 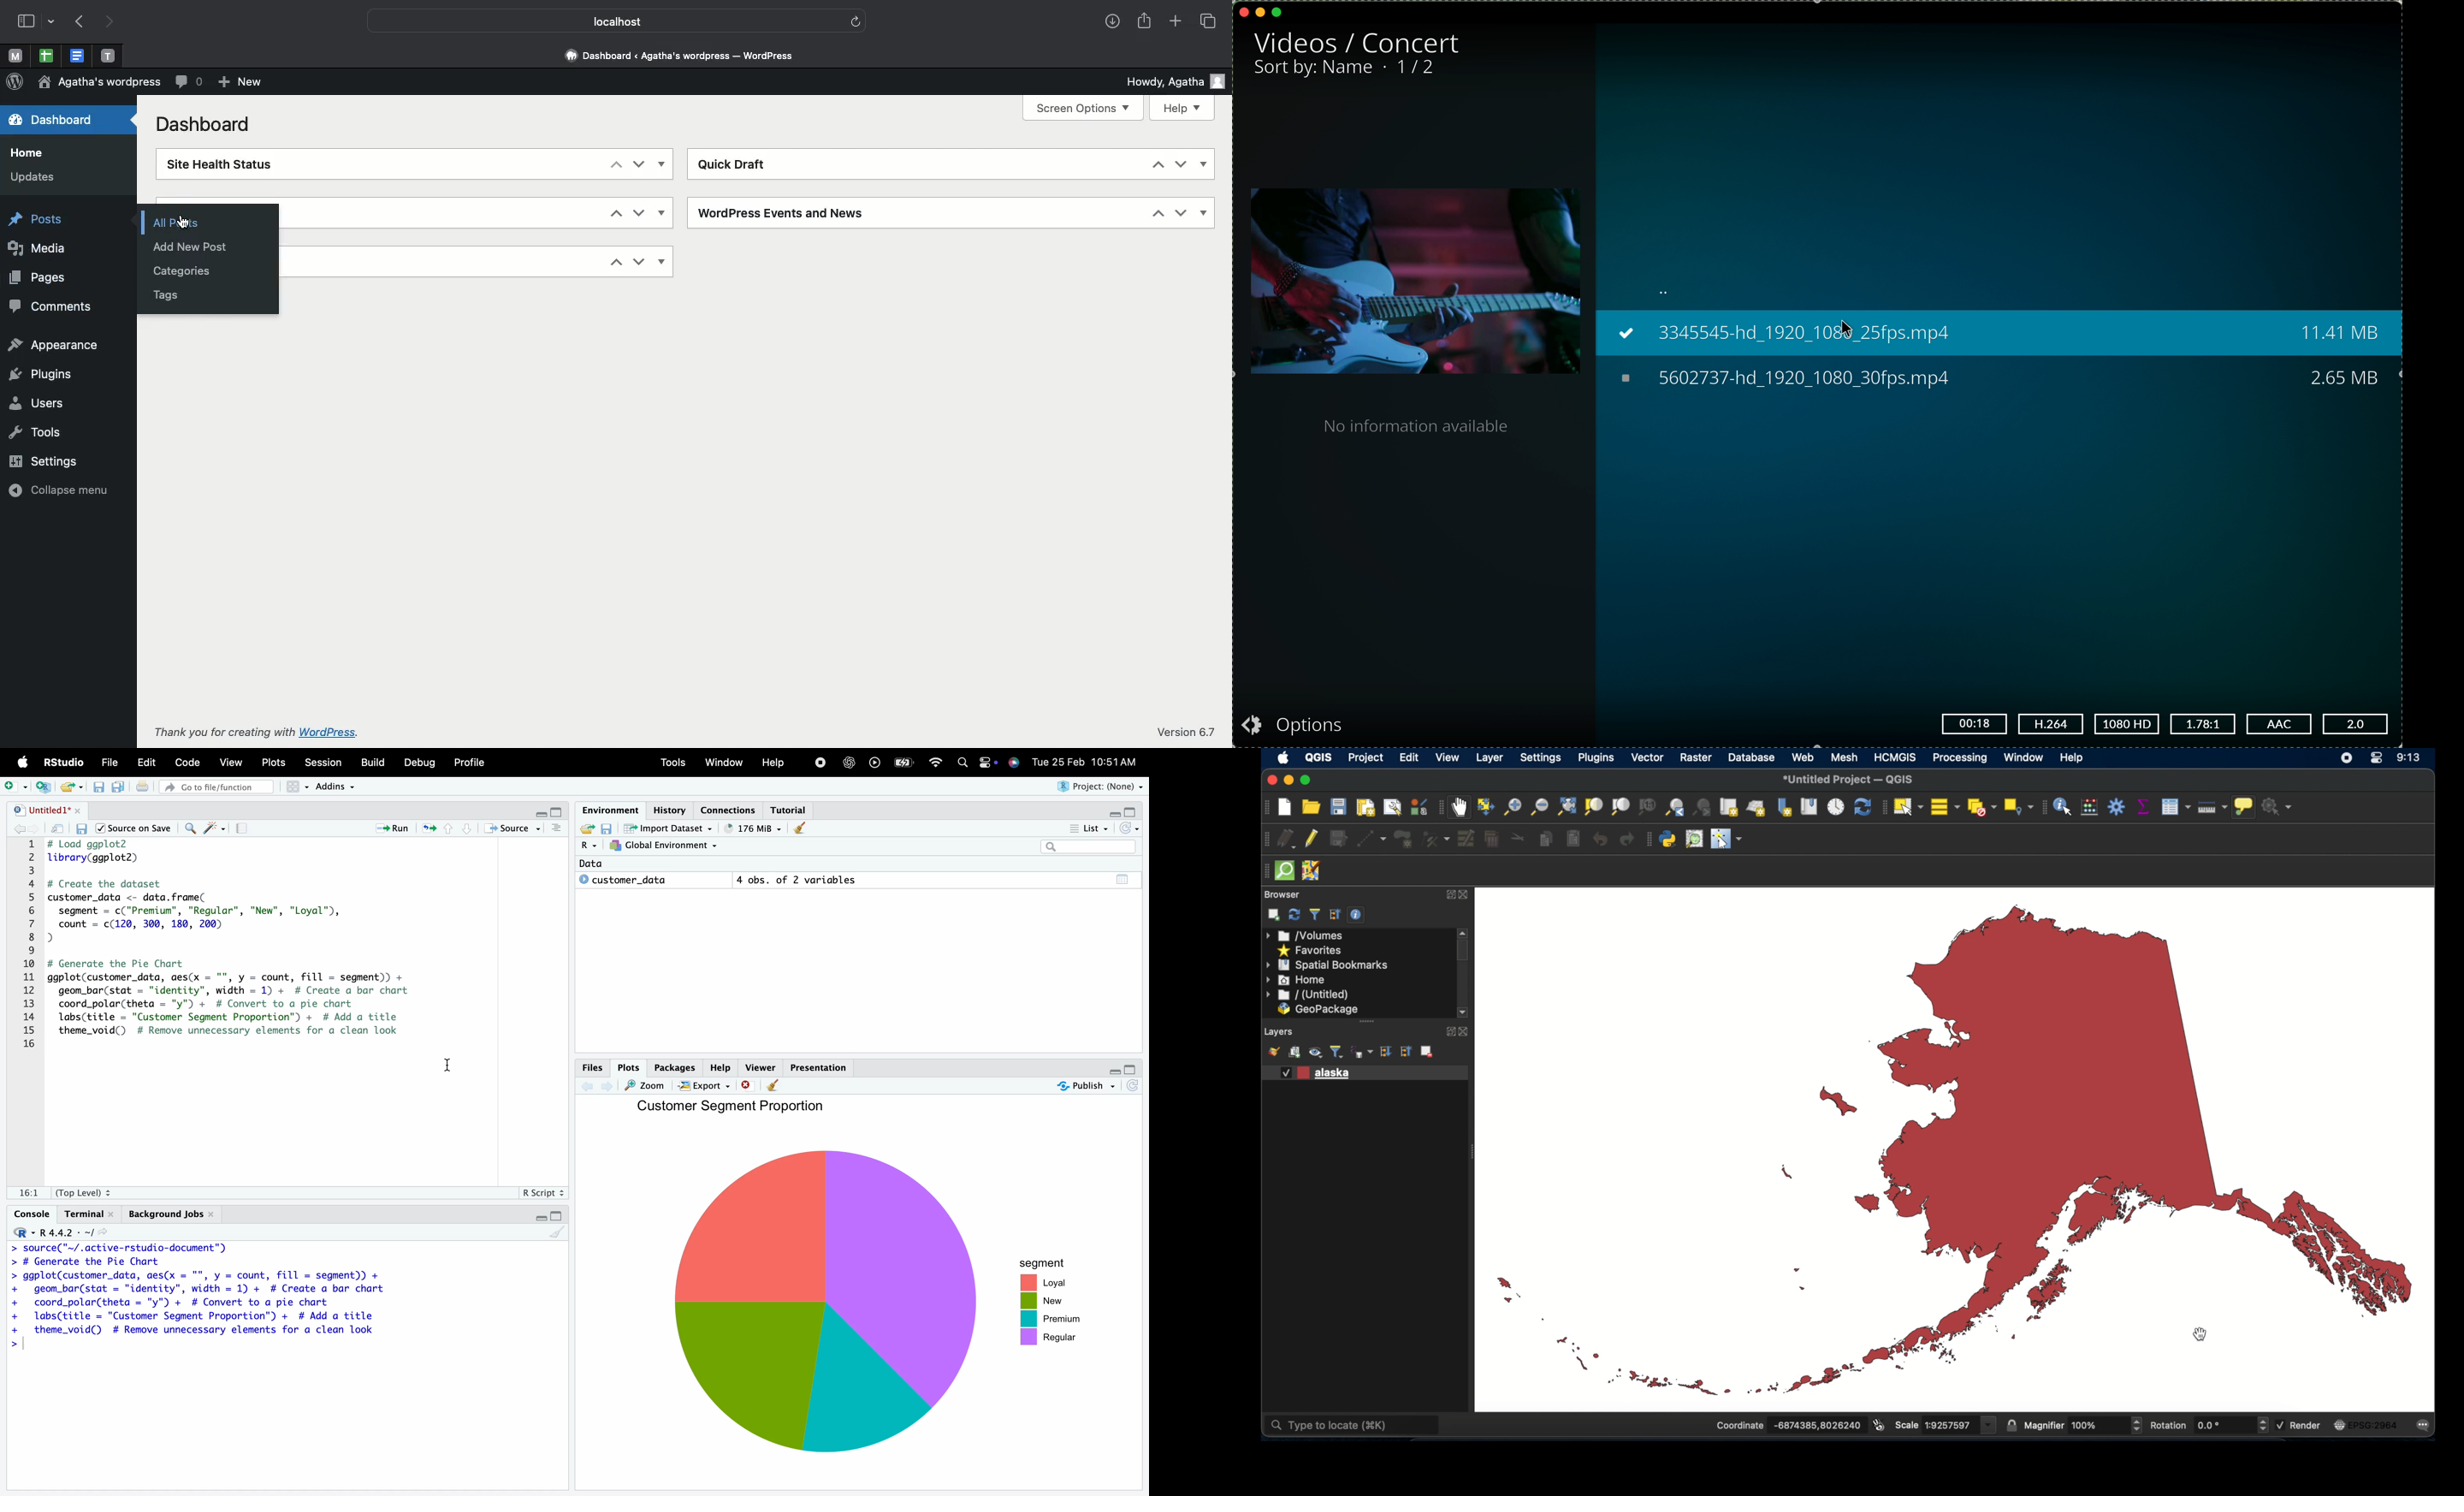 I want to click on addselected layers, so click(x=1273, y=915).